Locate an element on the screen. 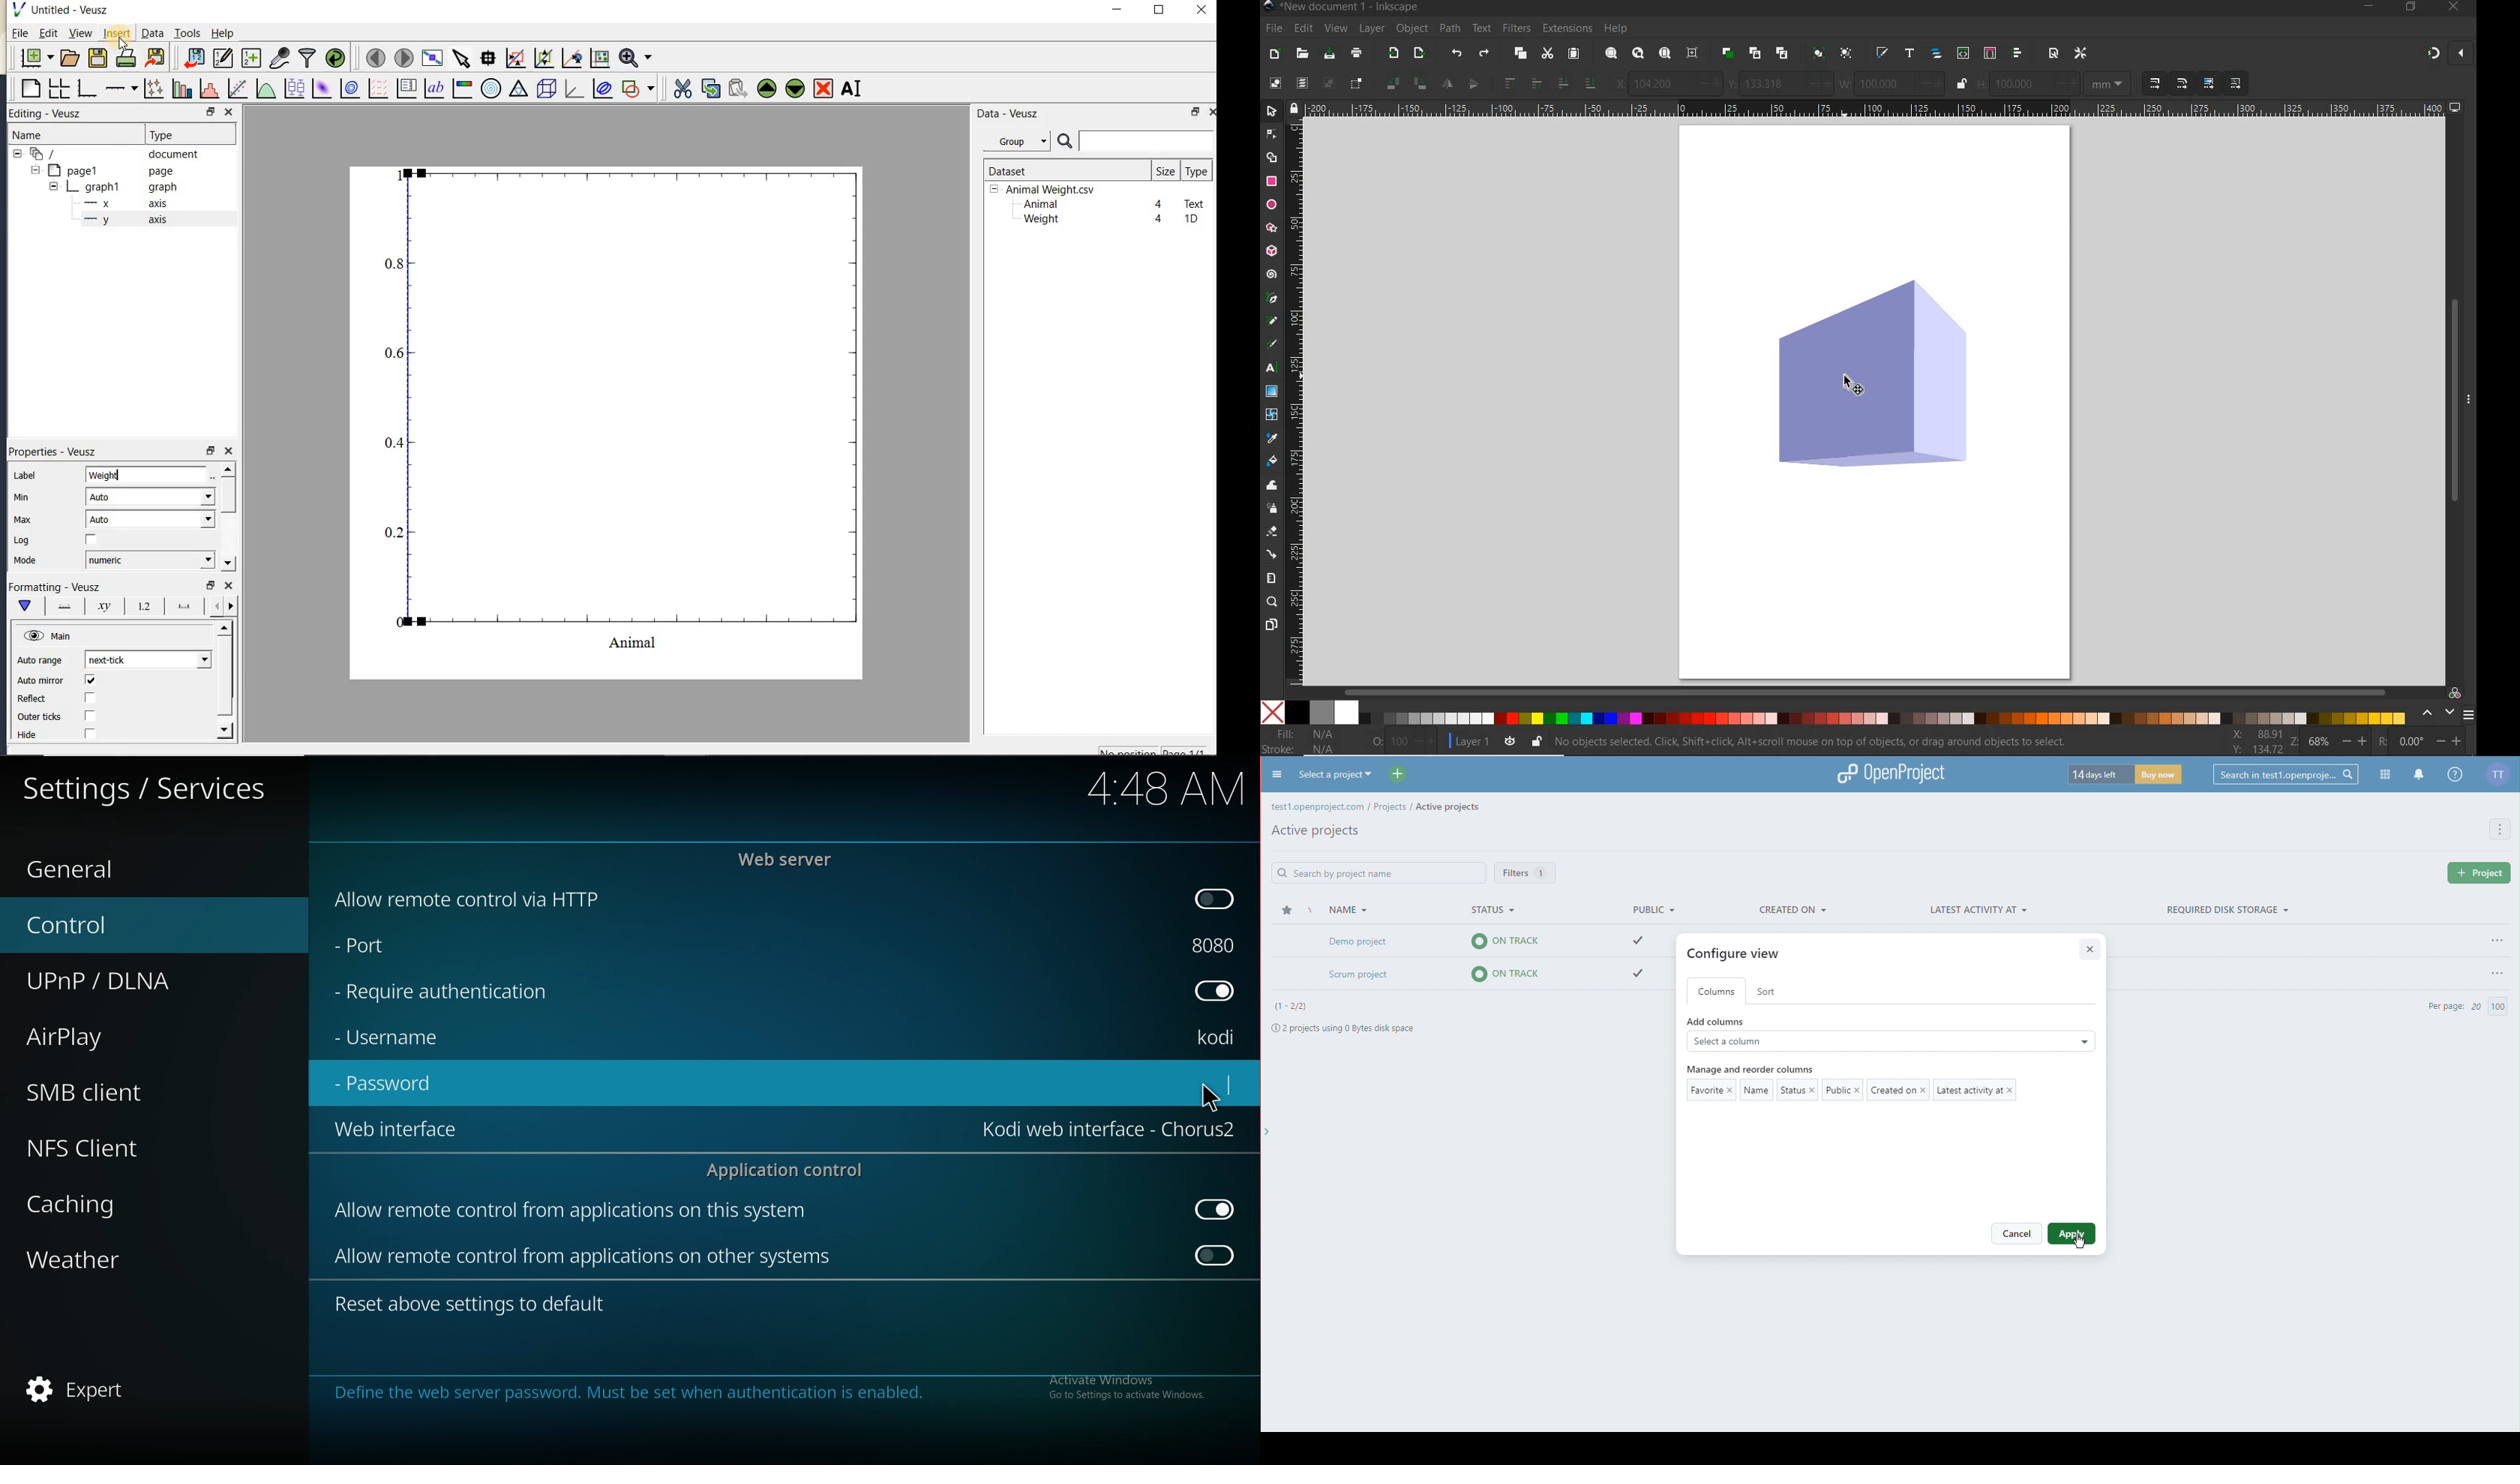 Image resolution: width=2520 pixels, height=1484 pixels. VIEW is located at coordinates (1335, 30).